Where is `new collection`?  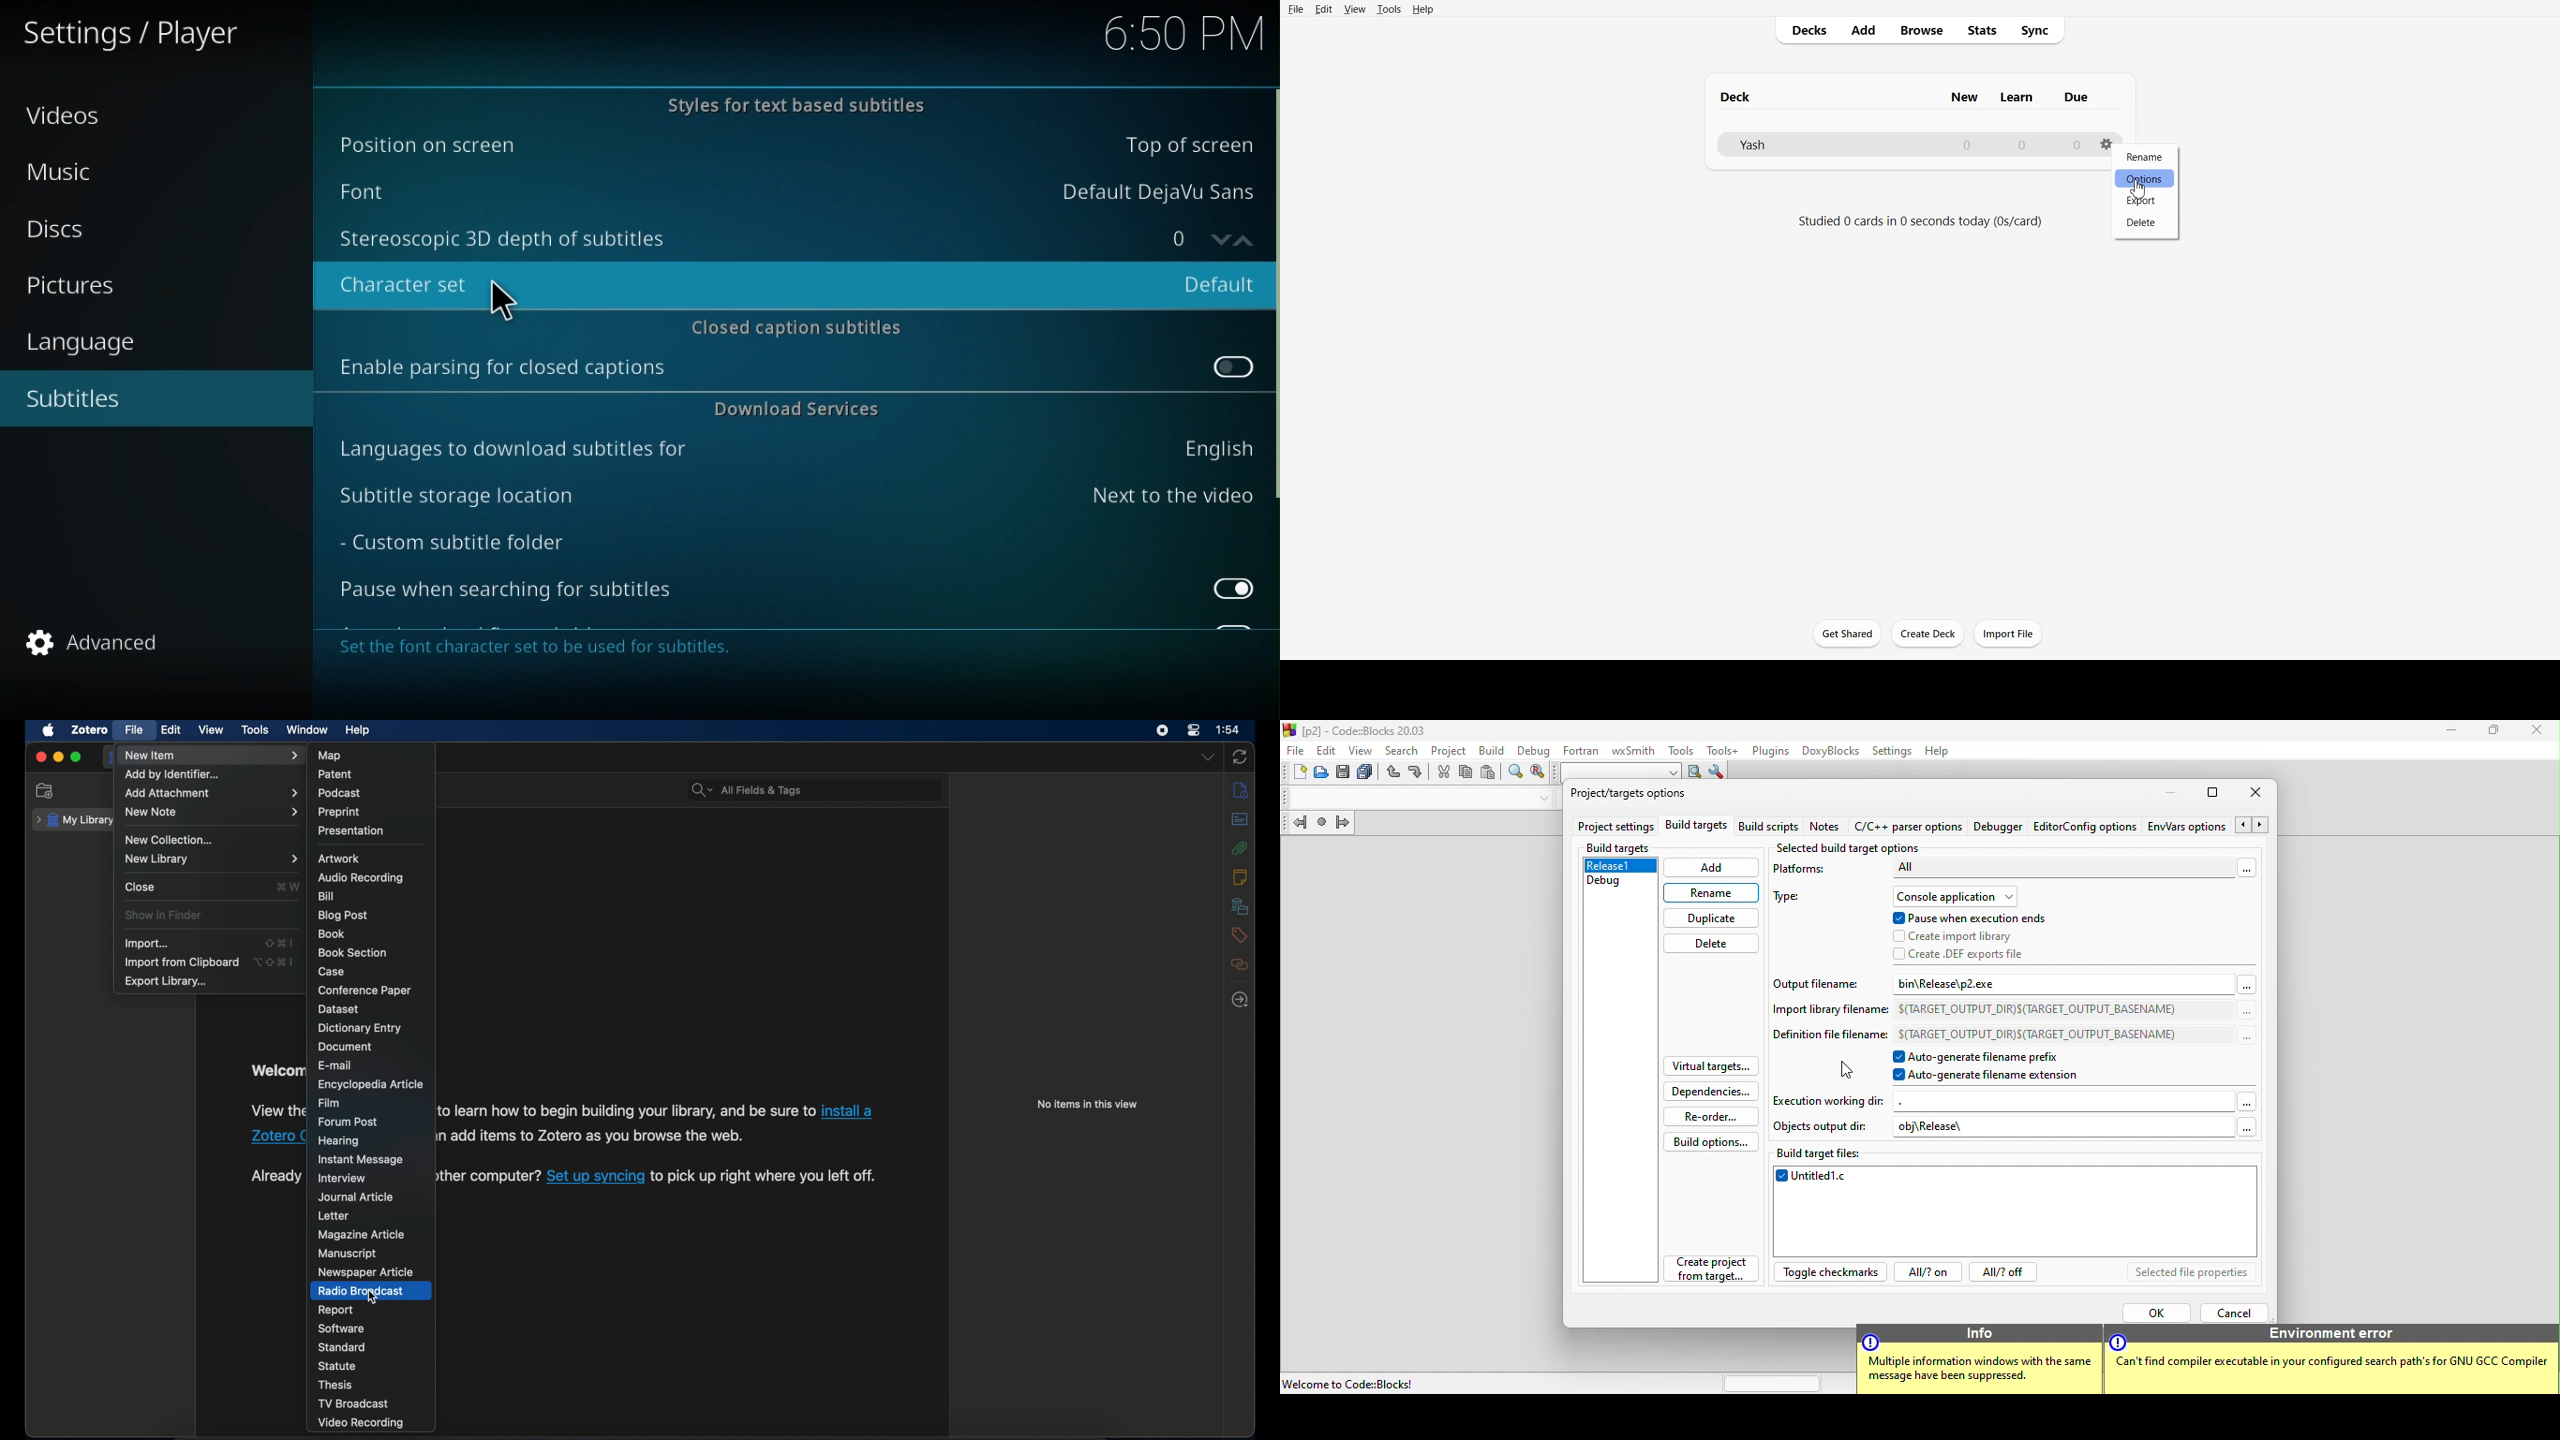
new collection is located at coordinates (45, 791).